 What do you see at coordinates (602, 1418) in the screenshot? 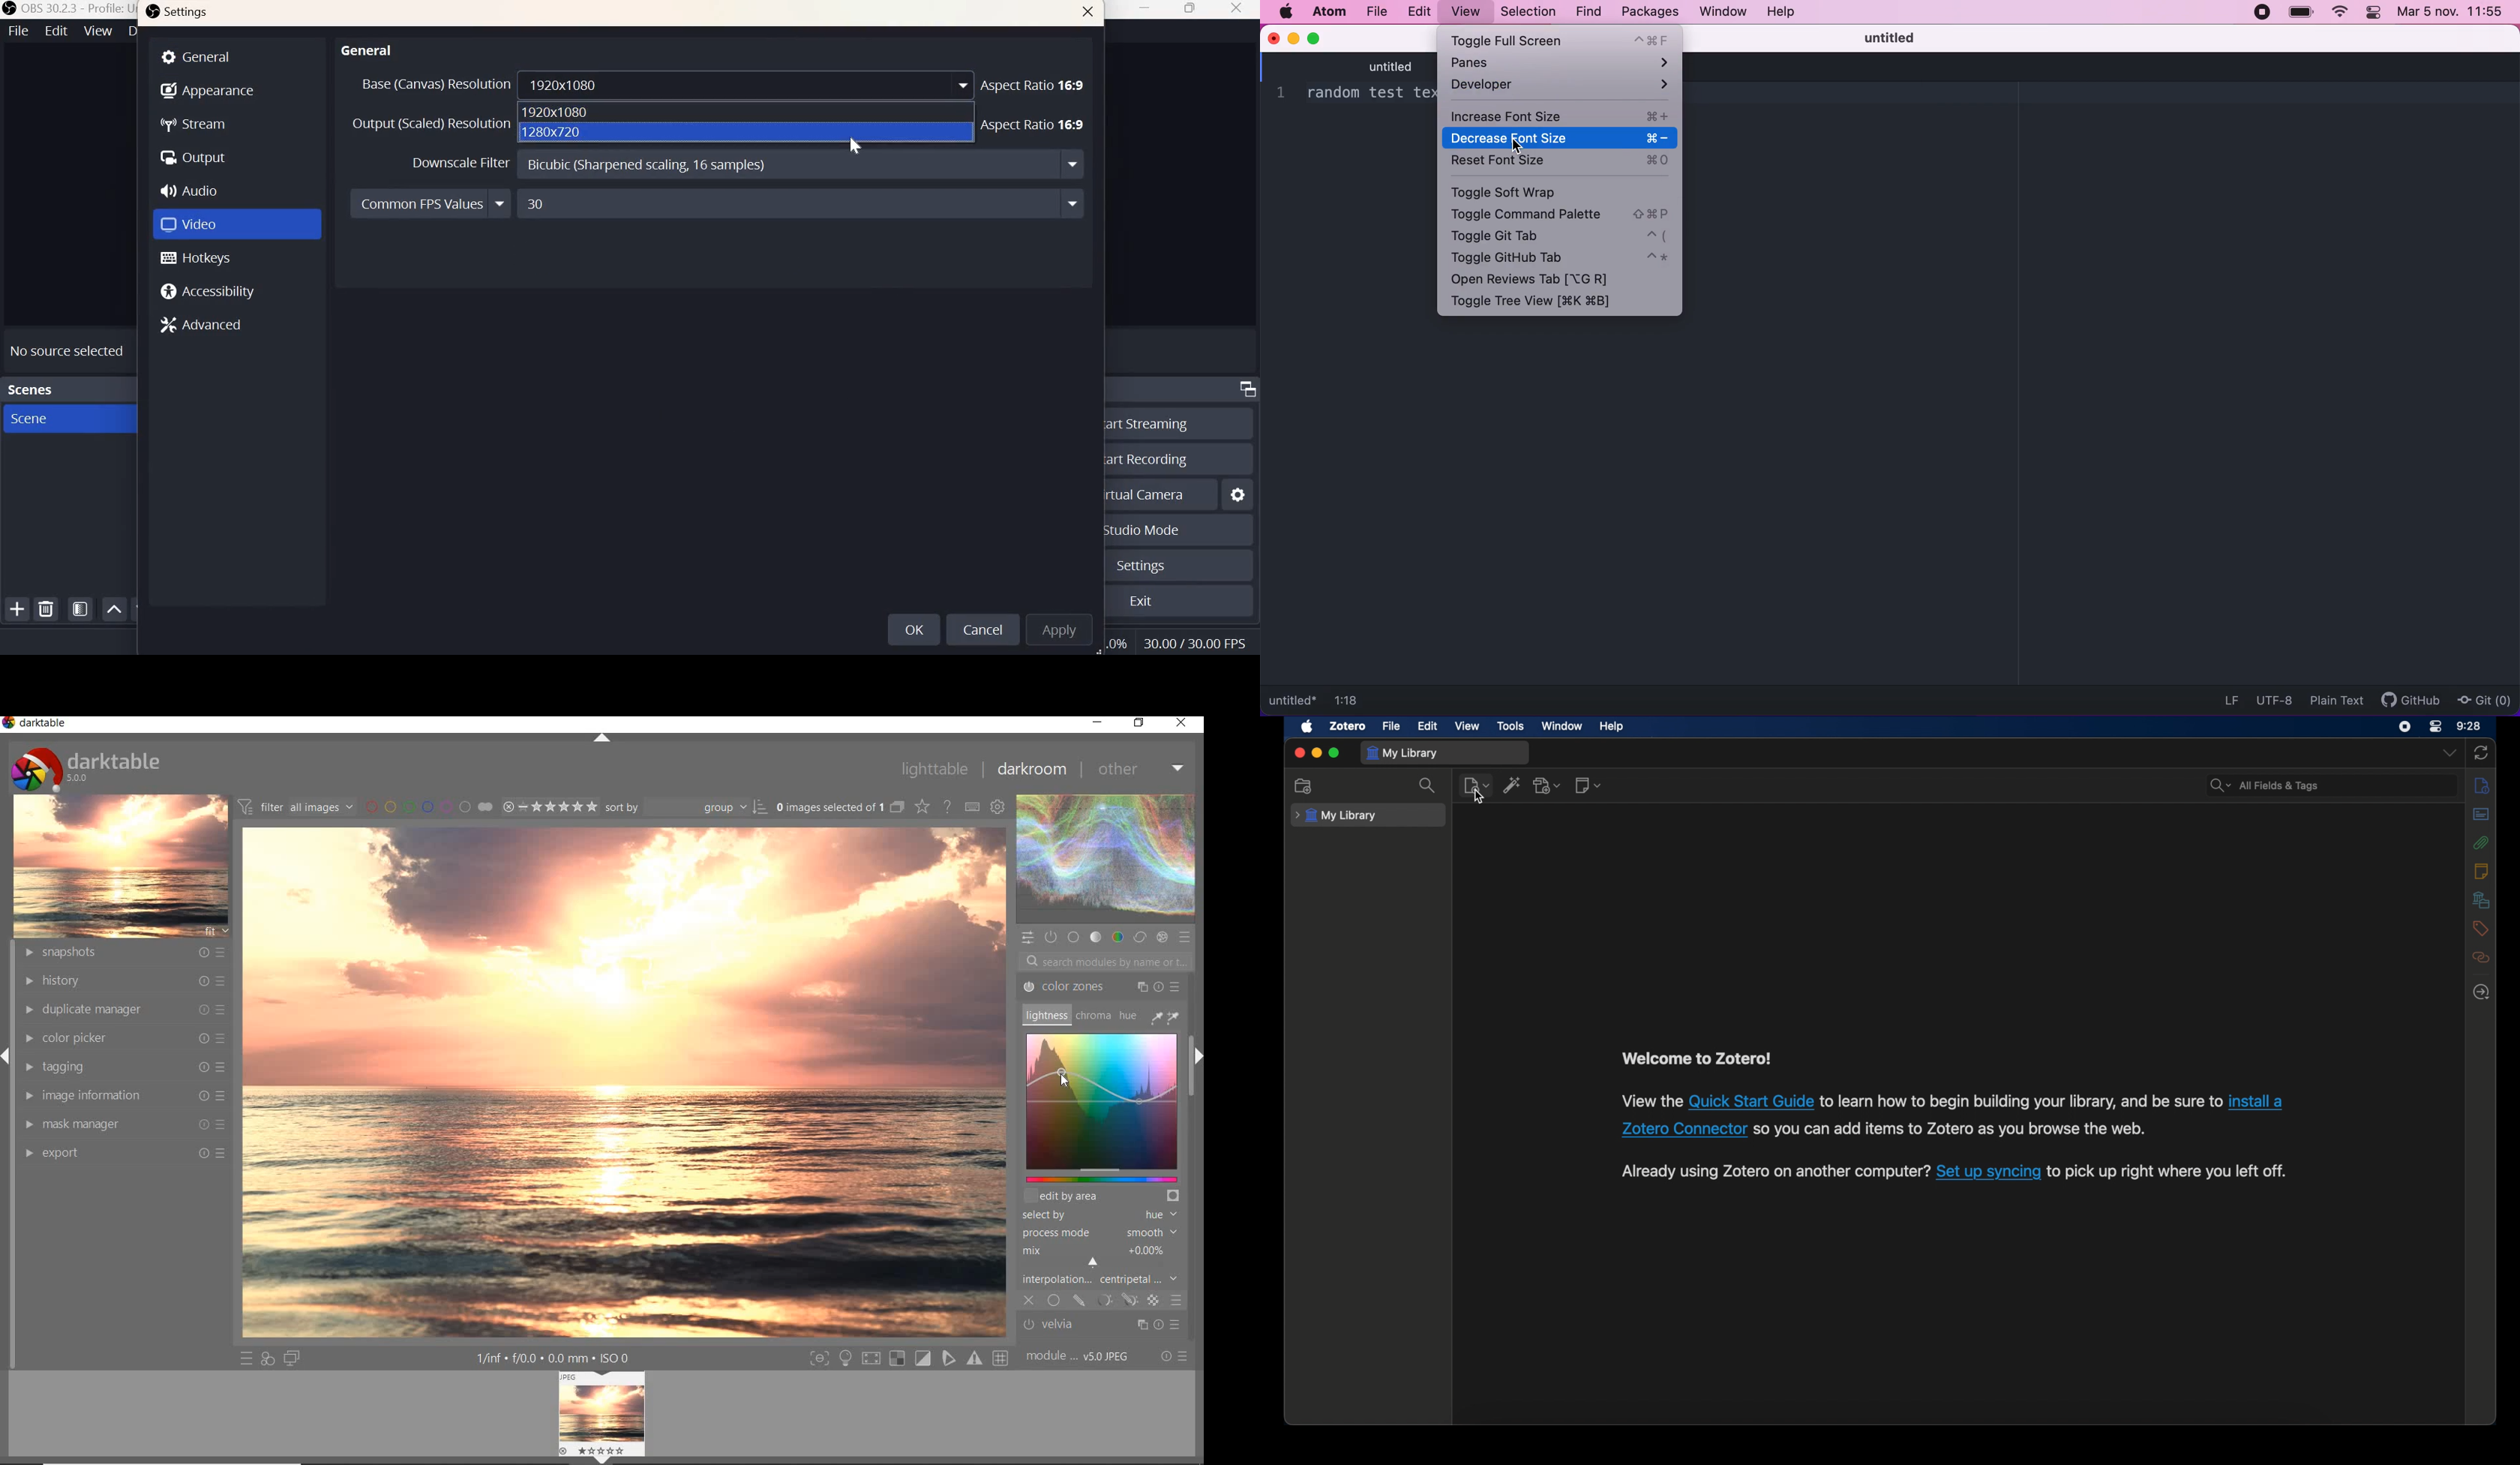
I see `IMAGE PREVIEW` at bounding box center [602, 1418].